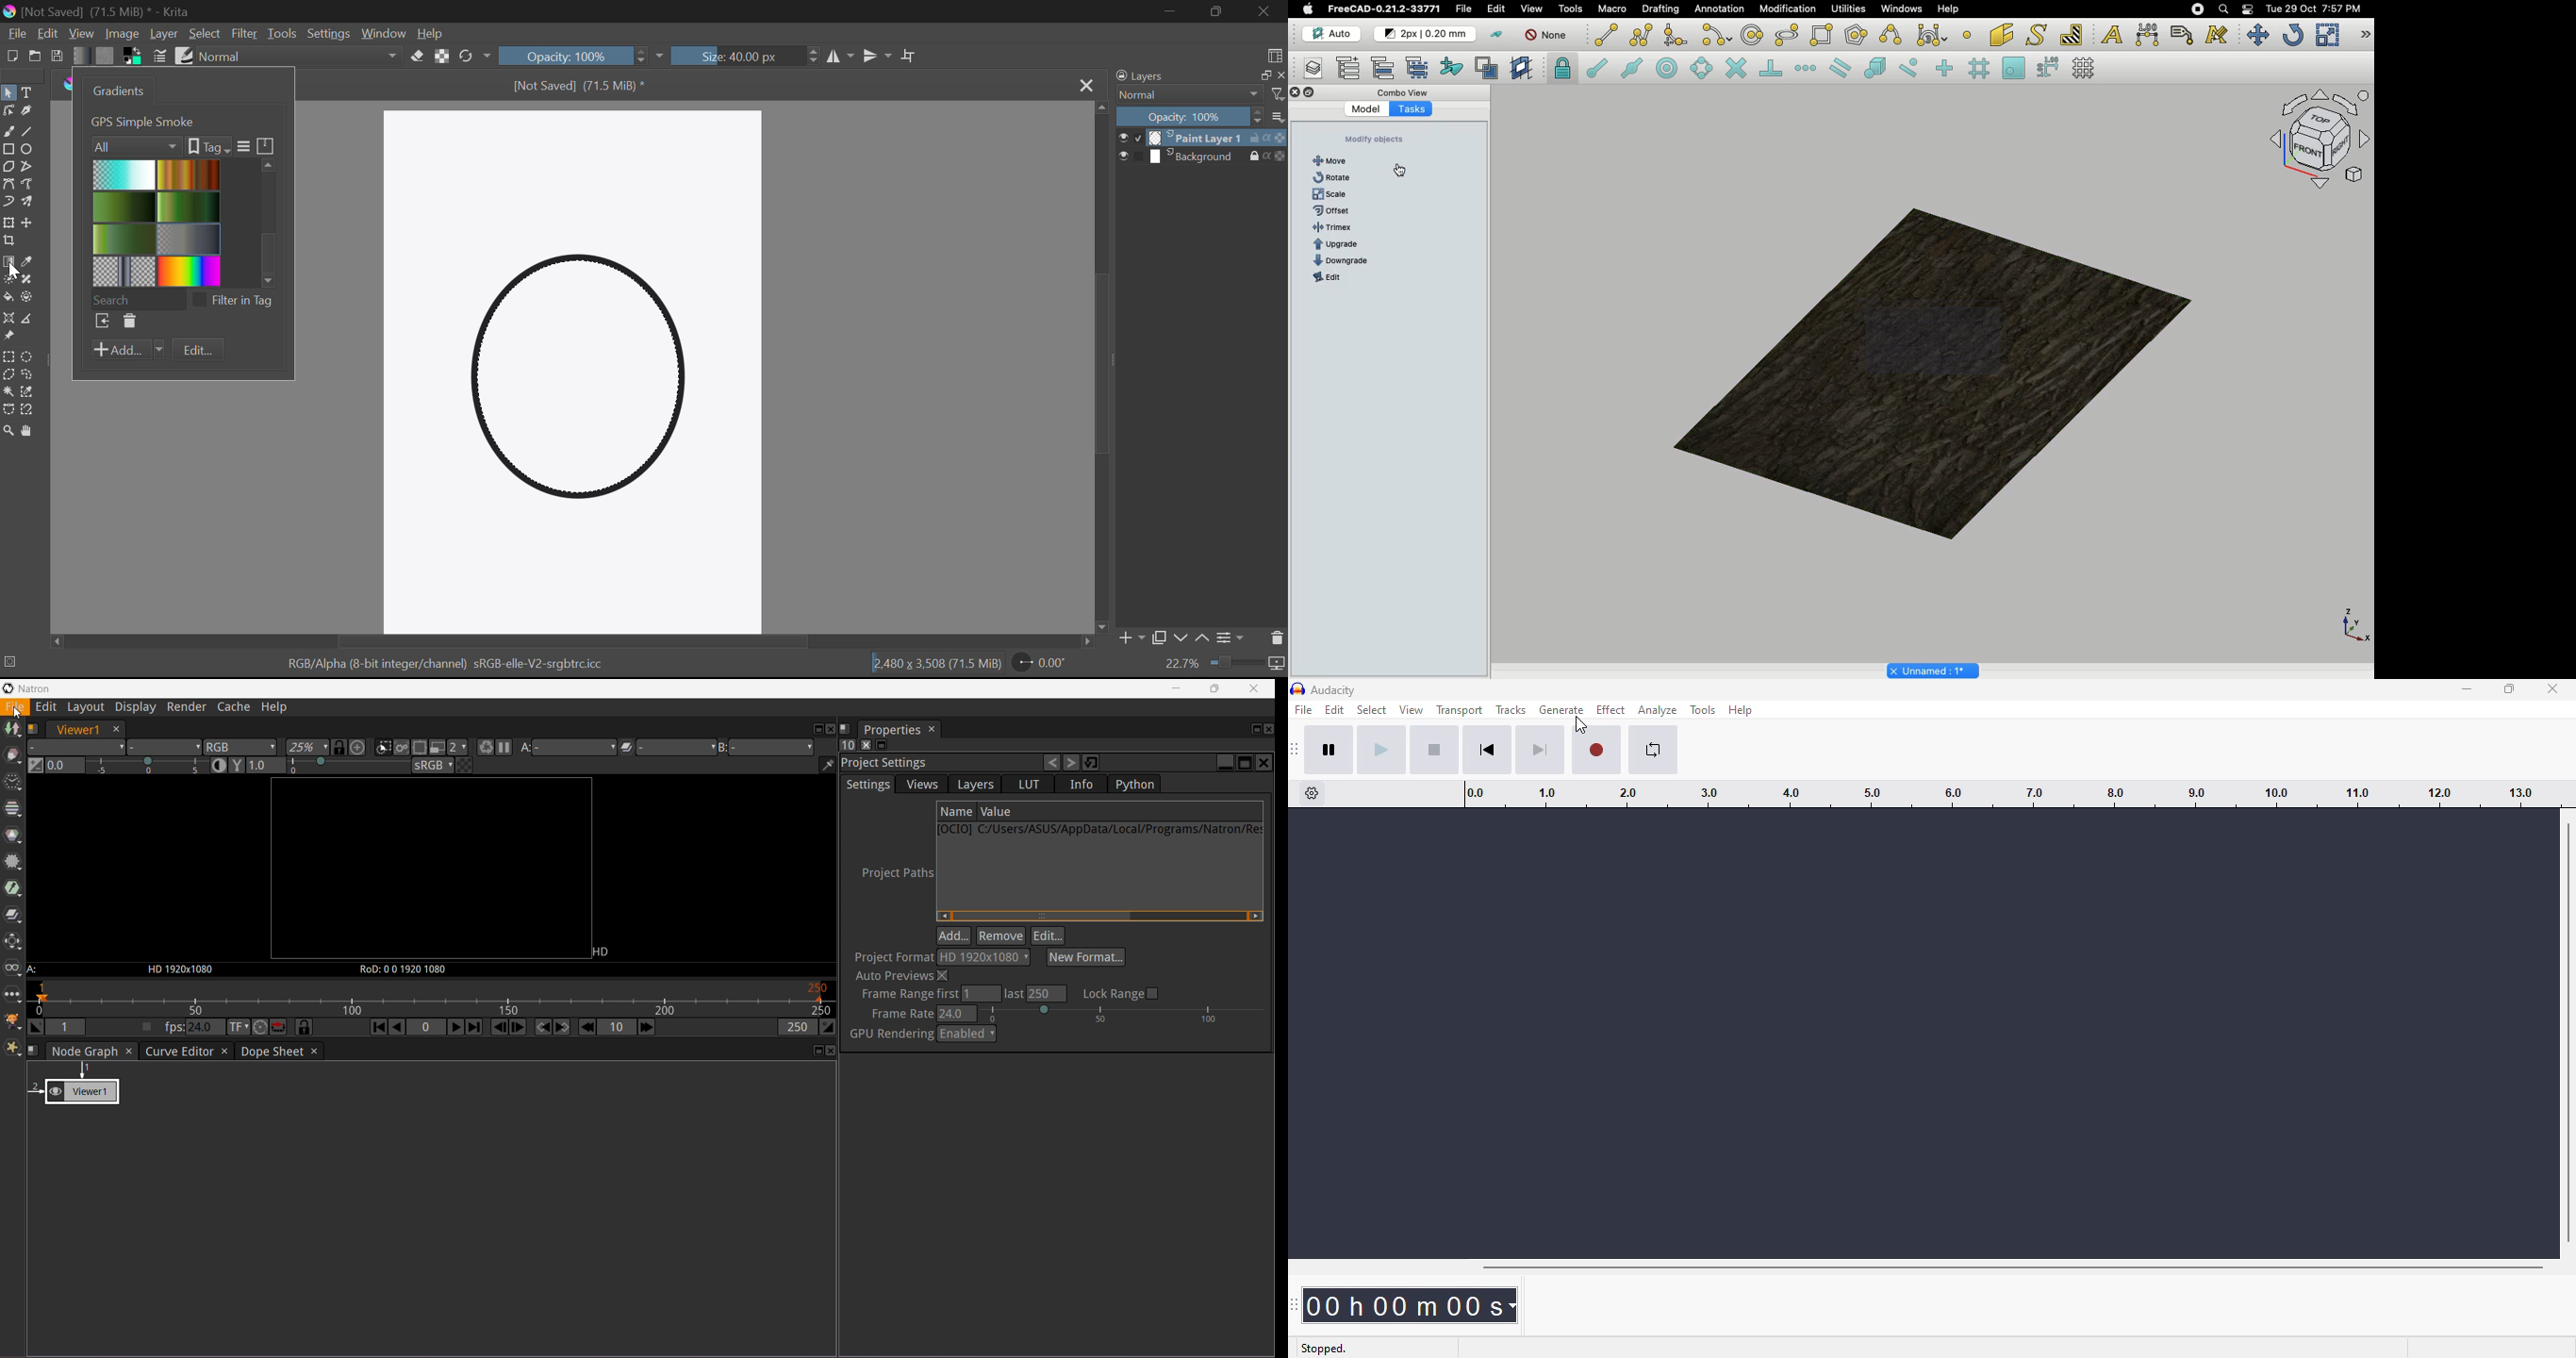  I want to click on cursor, so click(1400, 170).